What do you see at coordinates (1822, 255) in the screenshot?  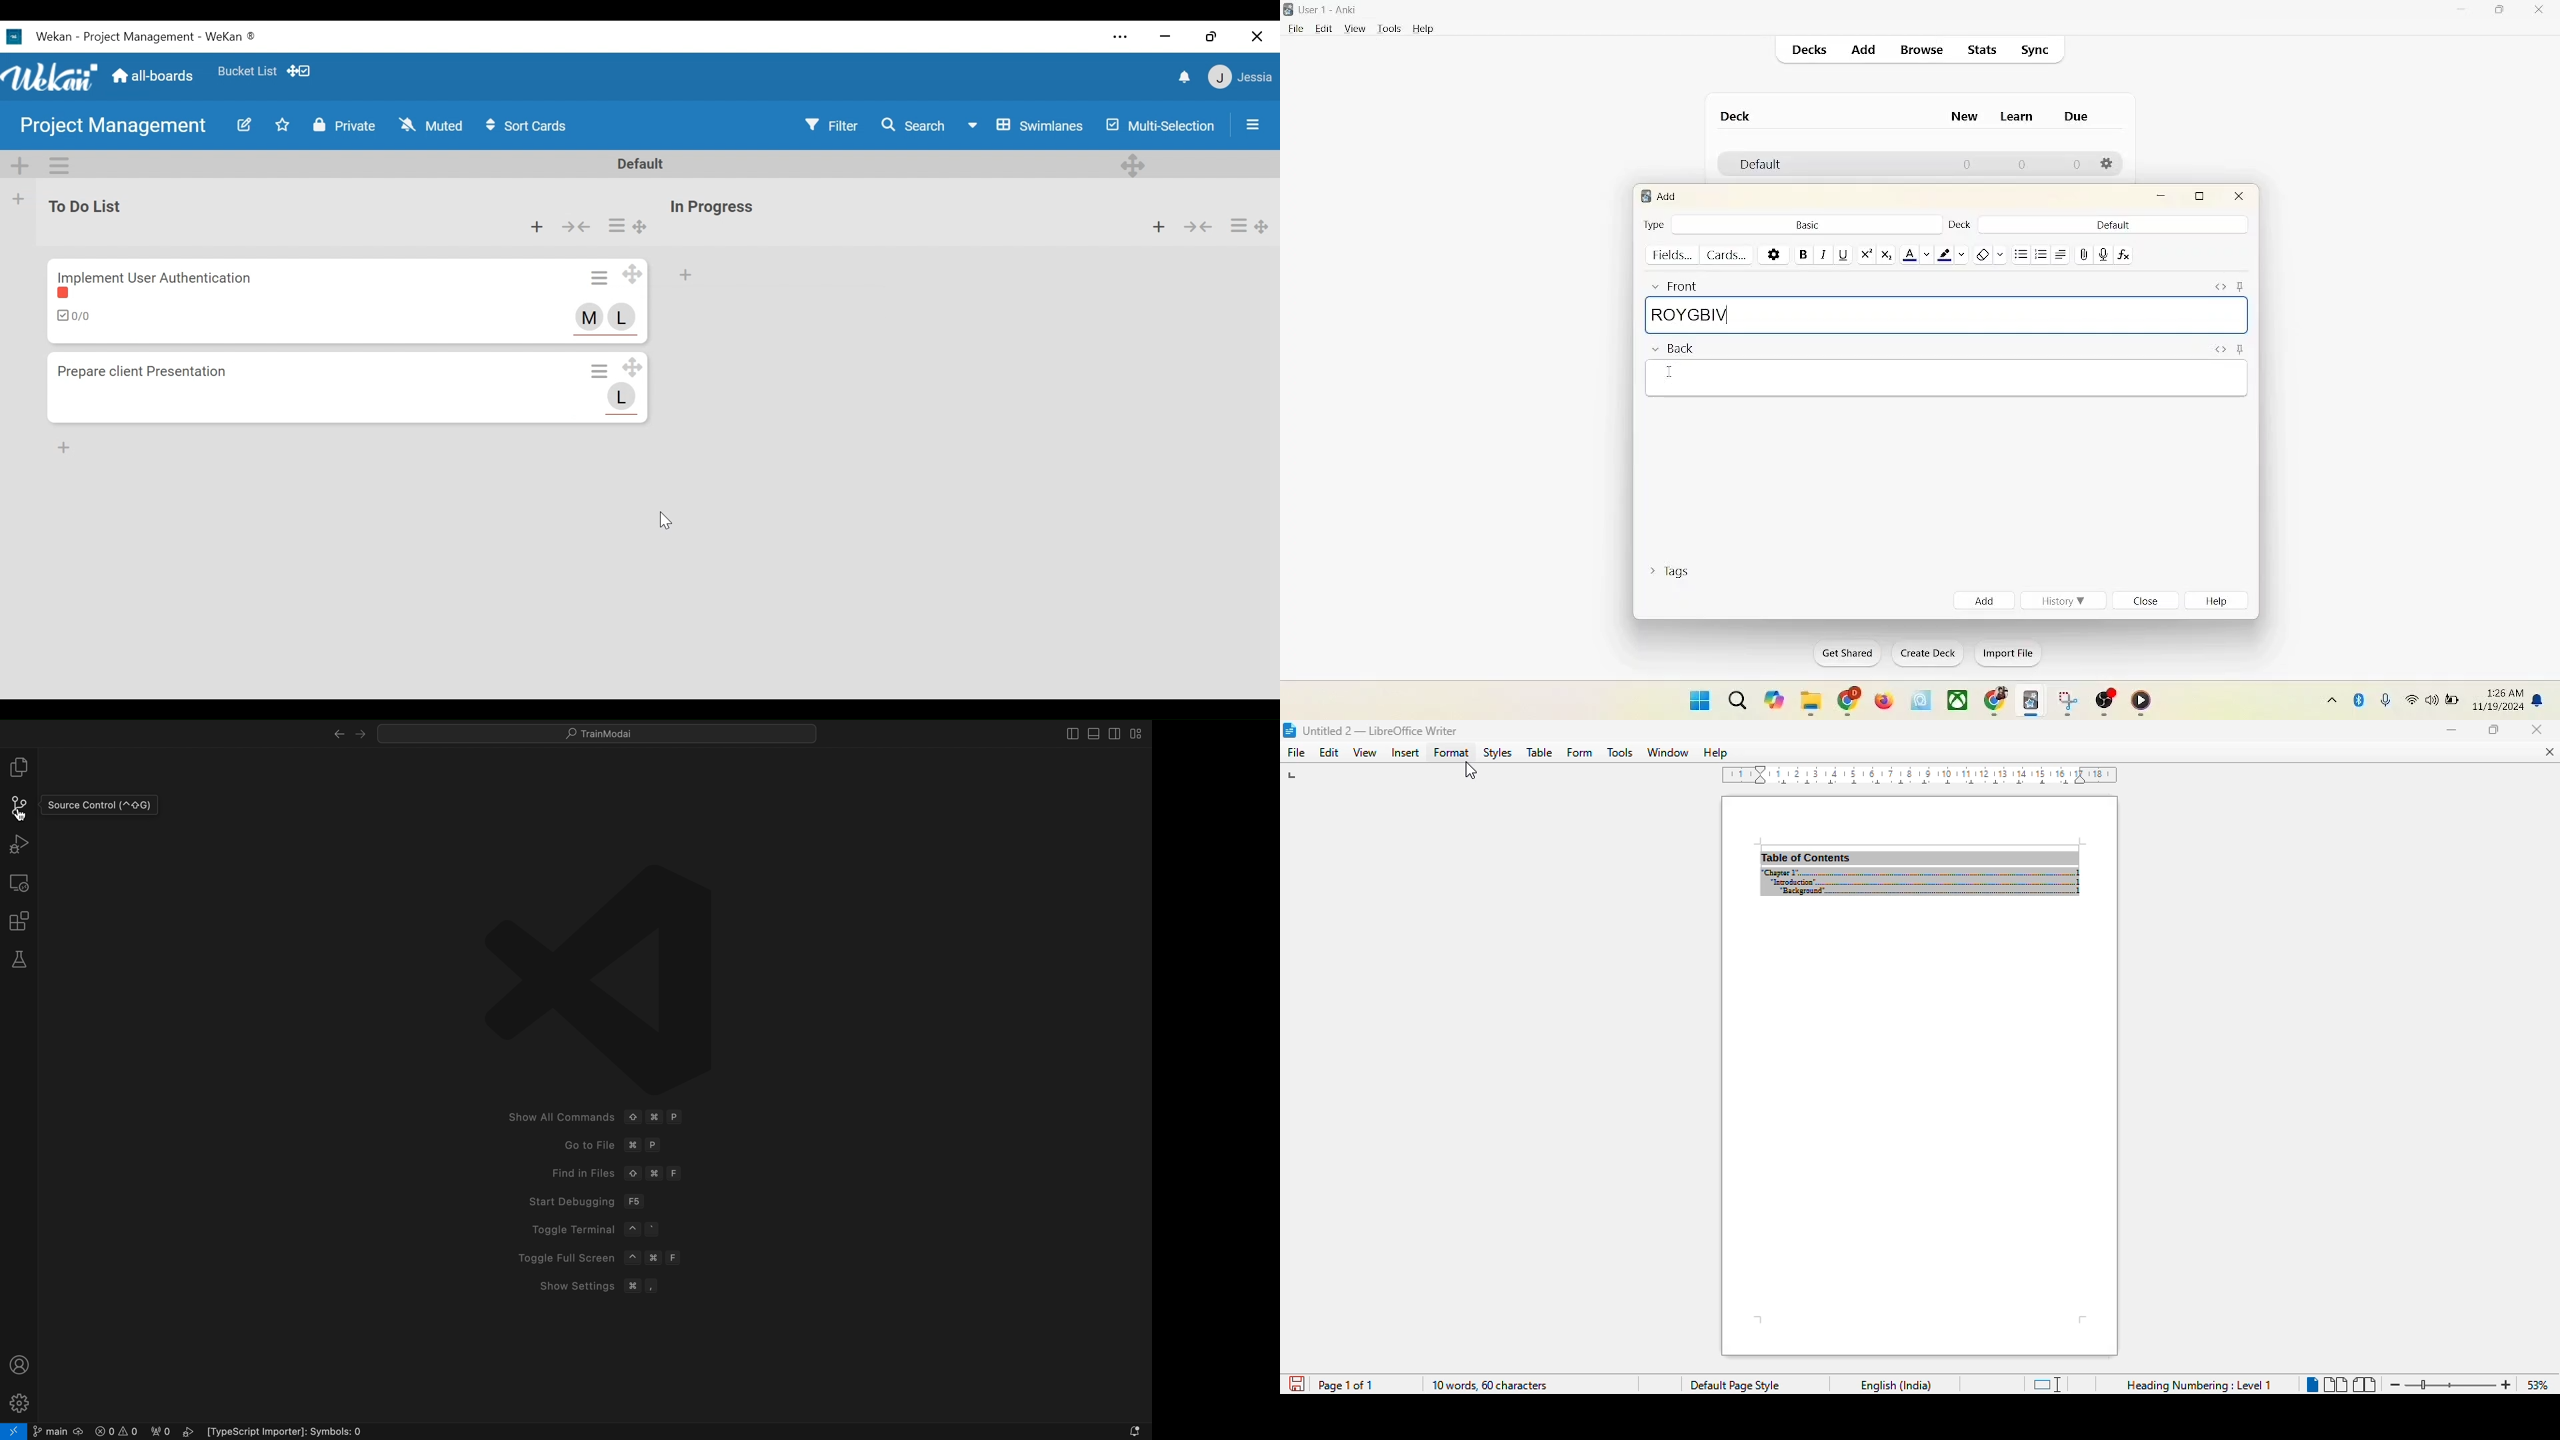 I see `italics` at bounding box center [1822, 255].